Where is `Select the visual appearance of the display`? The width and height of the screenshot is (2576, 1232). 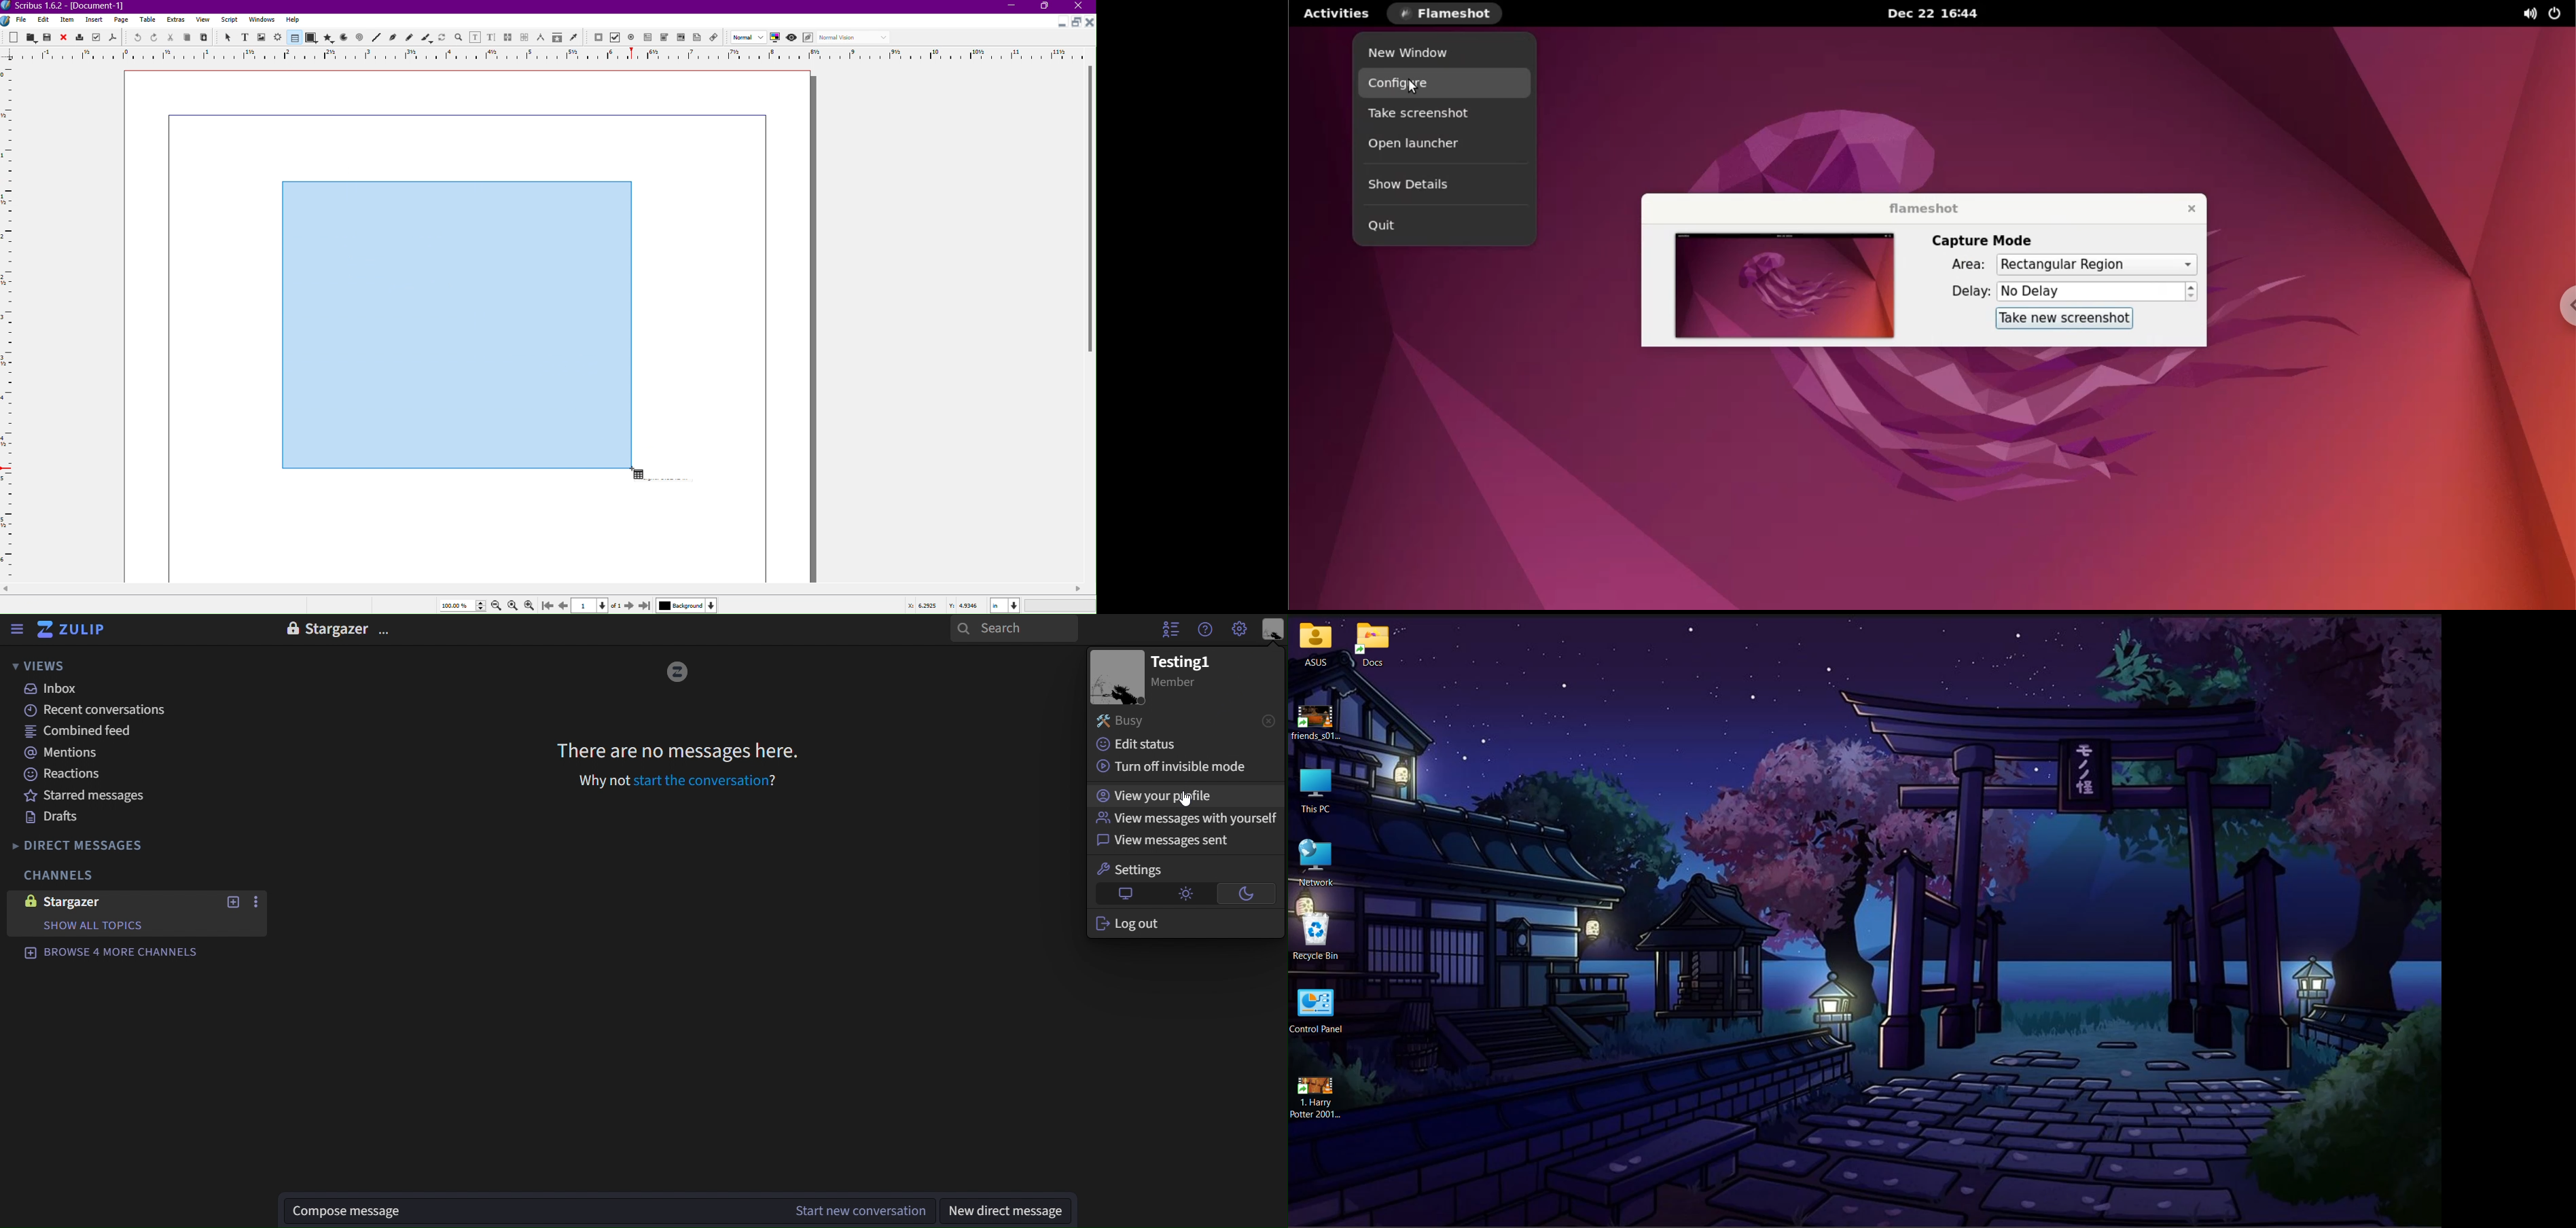 Select the visual appearance of the display is located at coordinates (856, 38).